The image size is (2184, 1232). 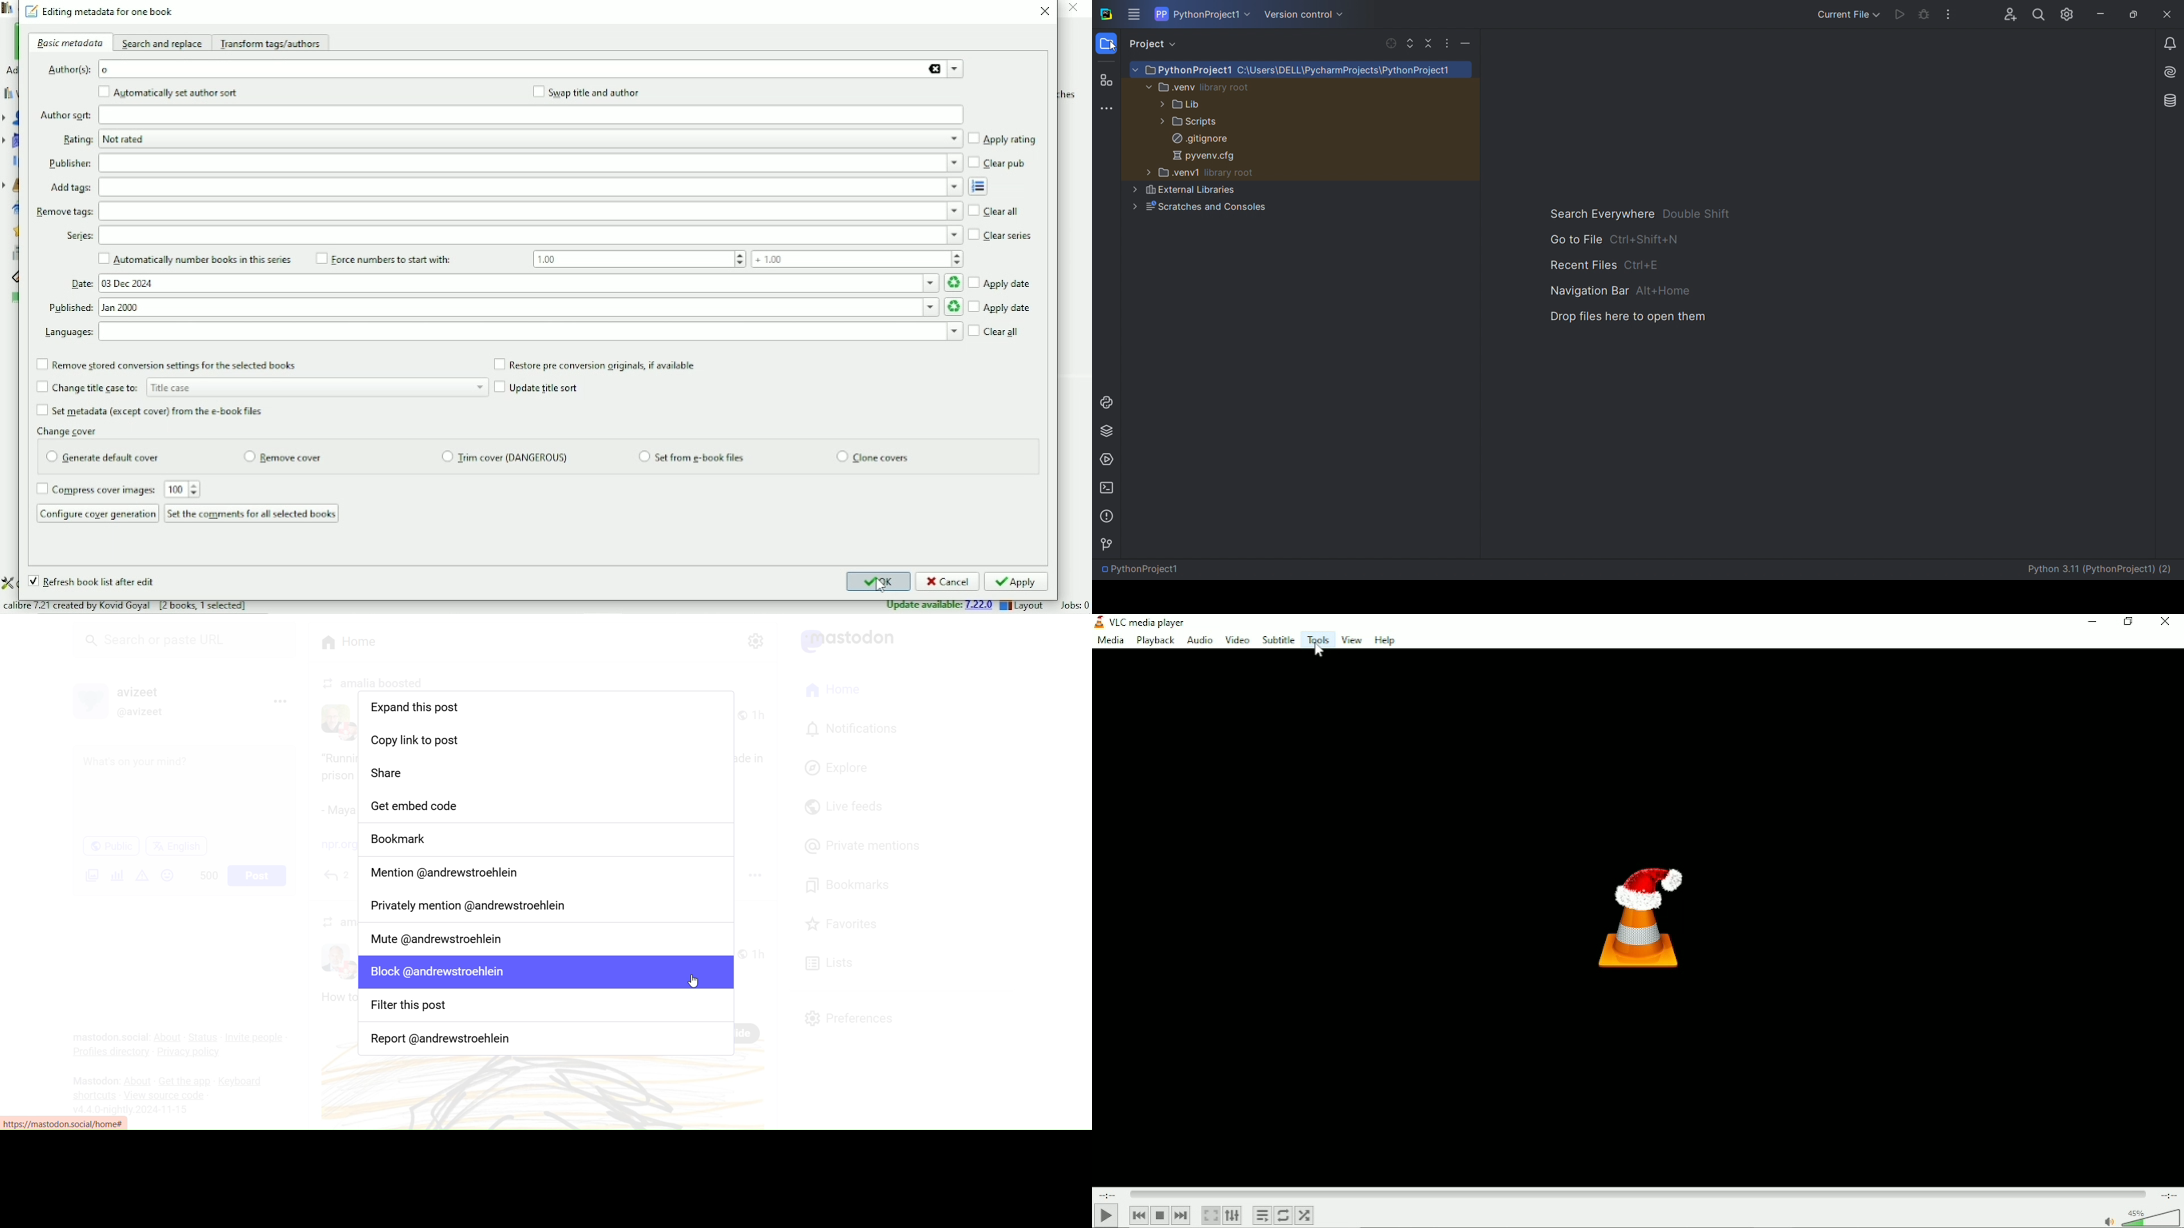 What do you see at coordinates (70, 188) in the screenshot?
I see `Add tags` at bounding box center [70, 188].